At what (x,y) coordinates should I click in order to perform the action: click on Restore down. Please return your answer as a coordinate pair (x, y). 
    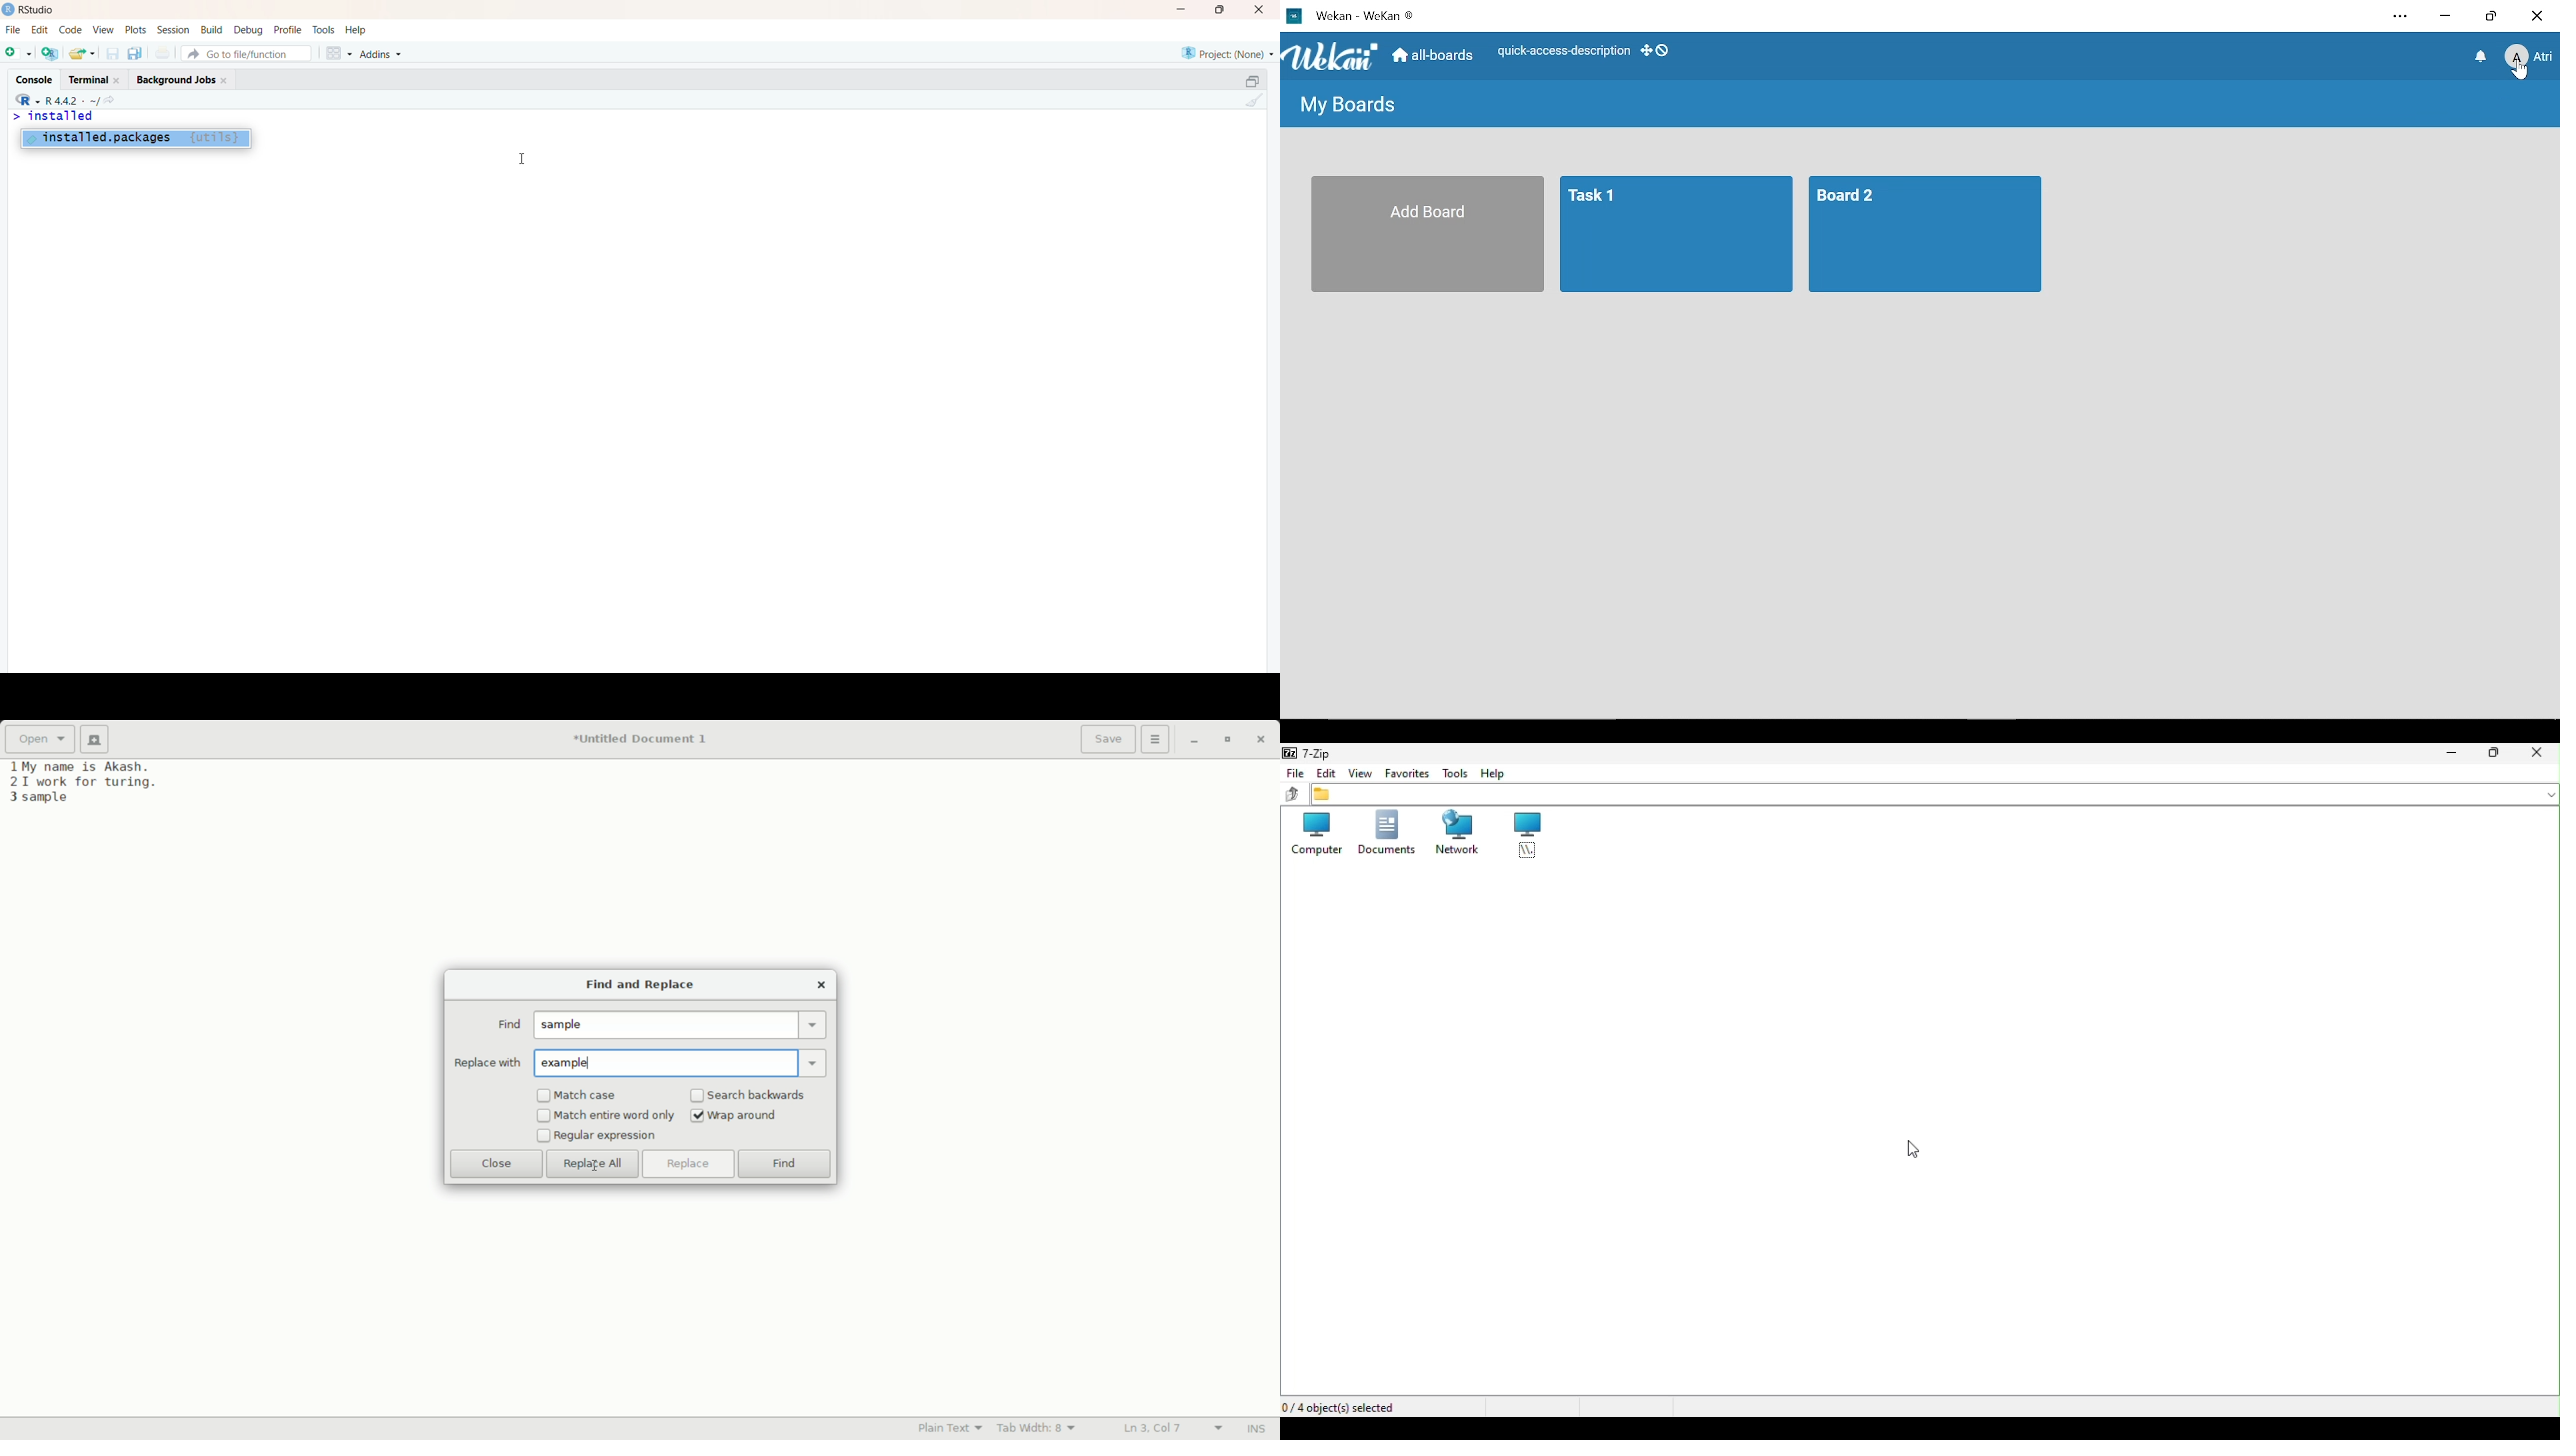
    Looking at the image, I should click on (2490, 18).